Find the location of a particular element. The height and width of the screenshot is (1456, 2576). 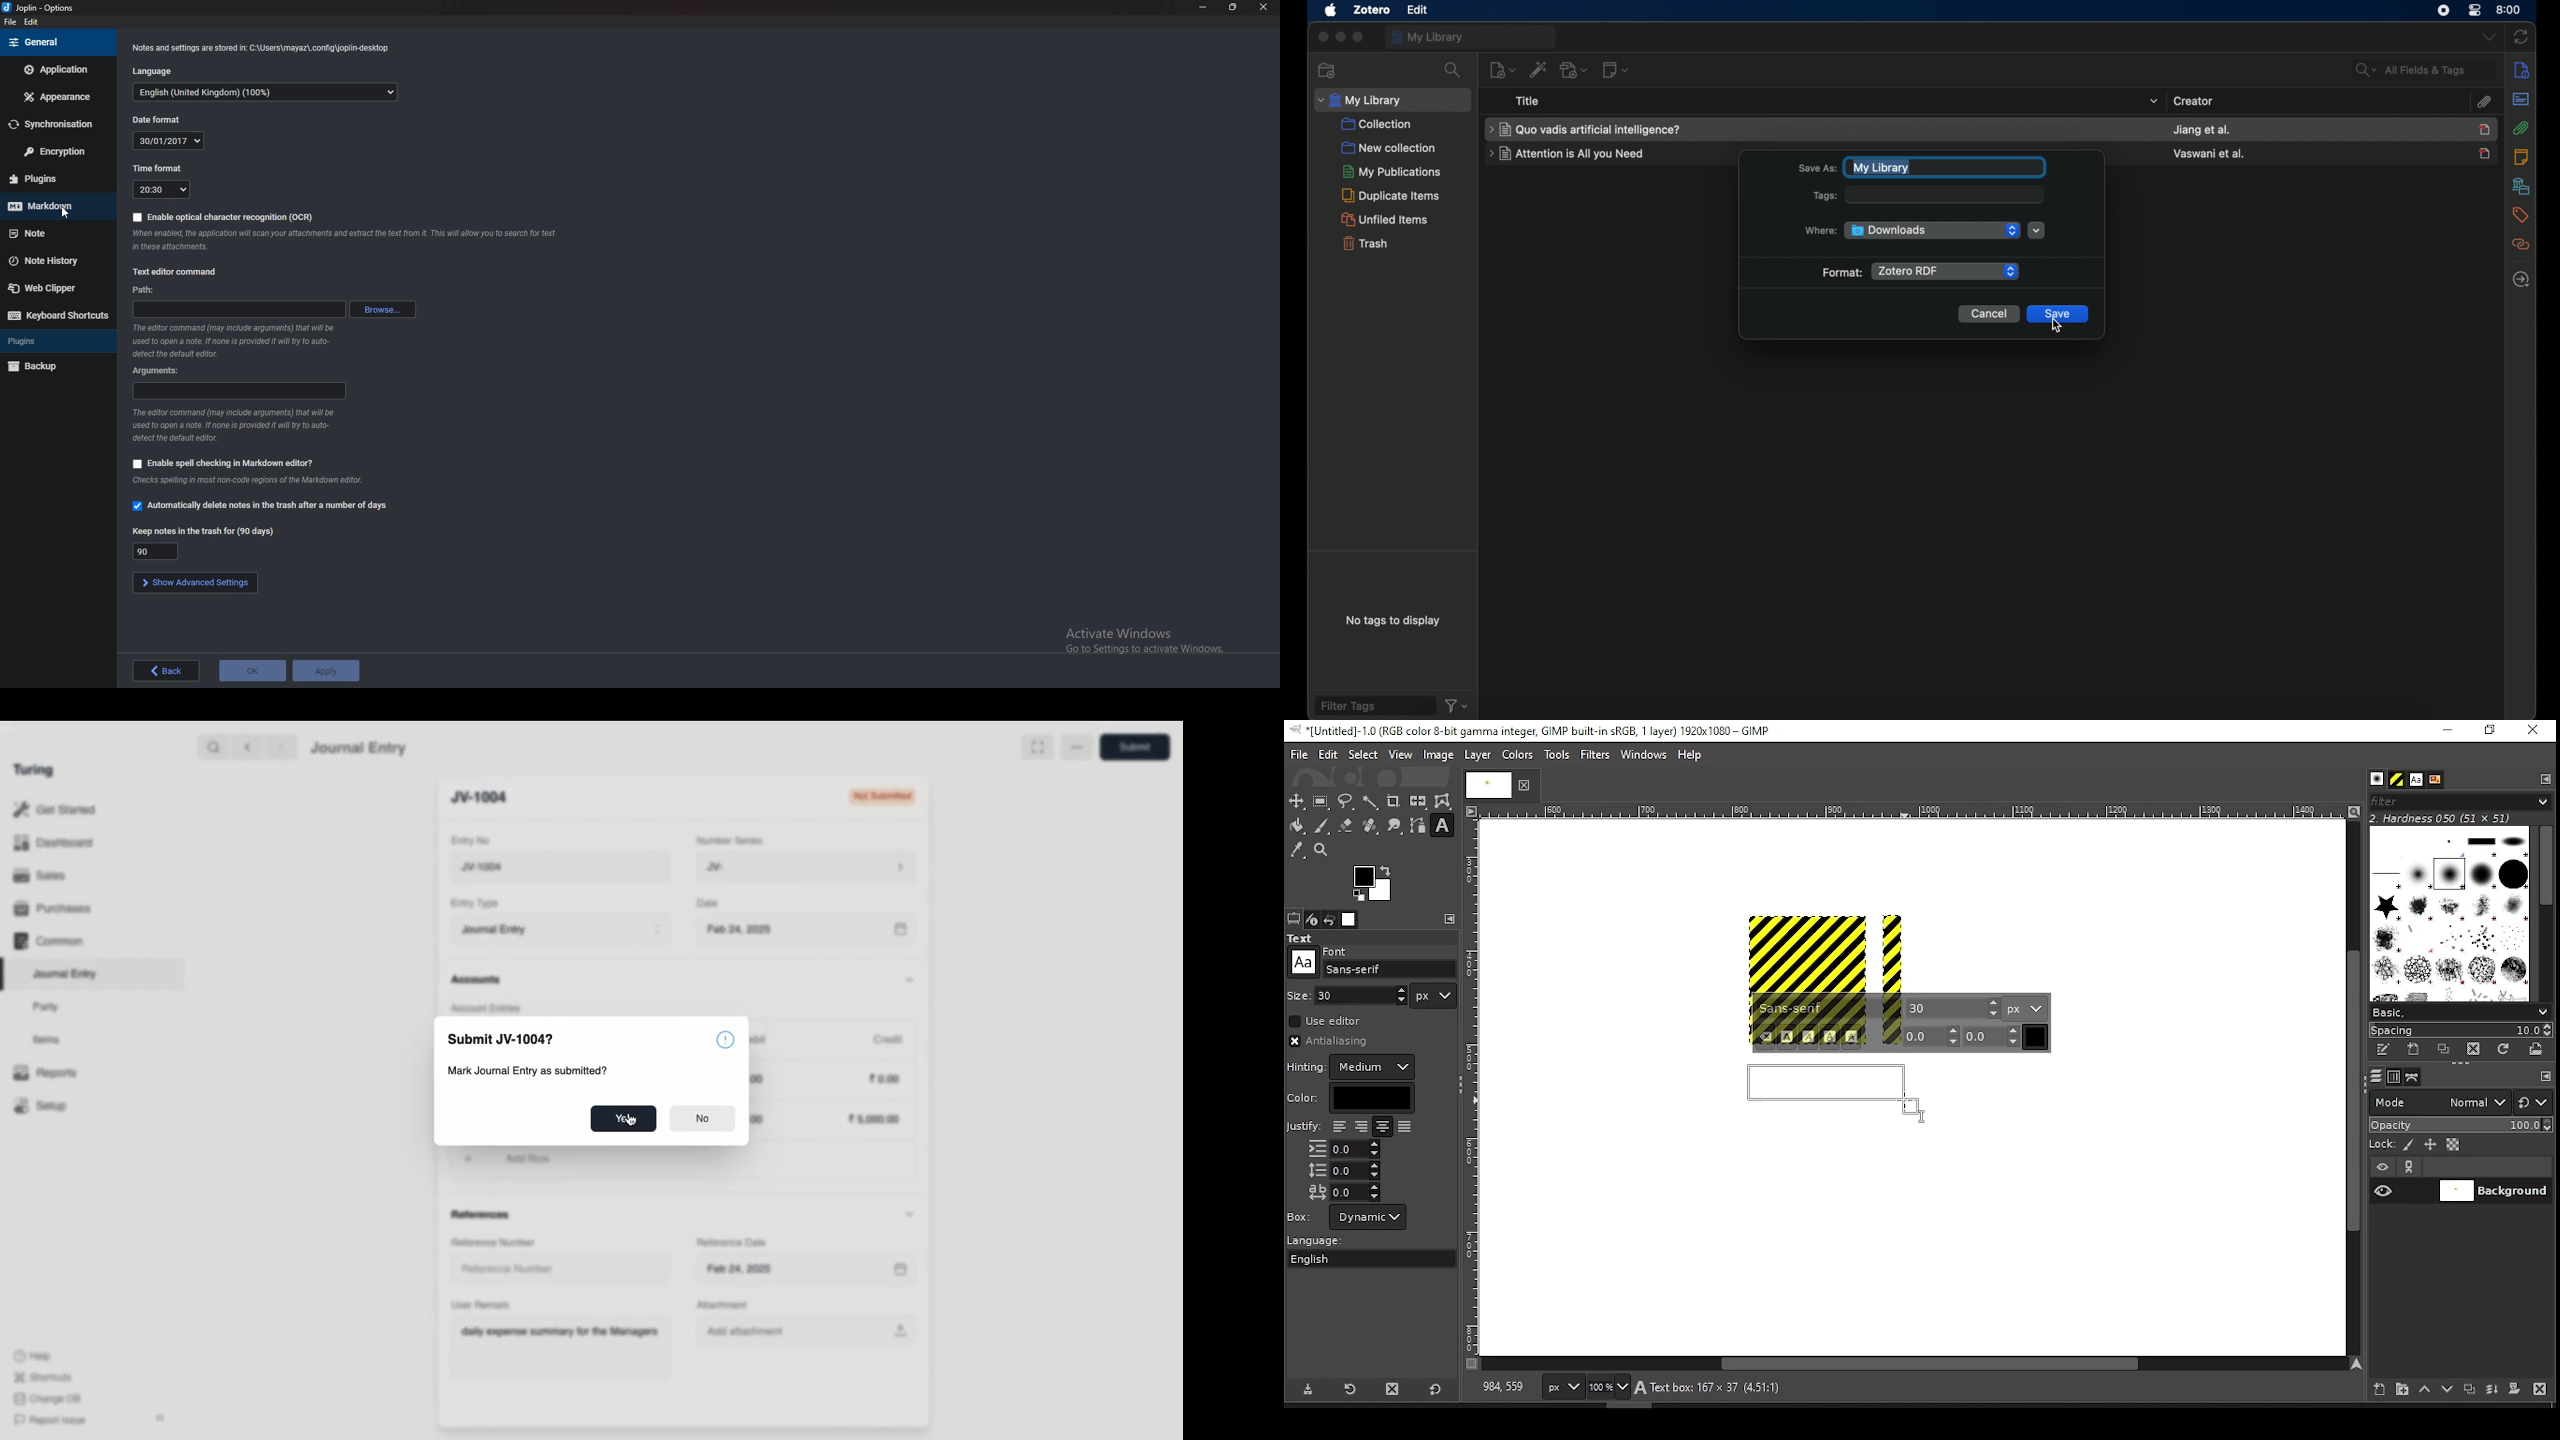

Enable spell checking in markdown editor is located at coordinates (223, 463).